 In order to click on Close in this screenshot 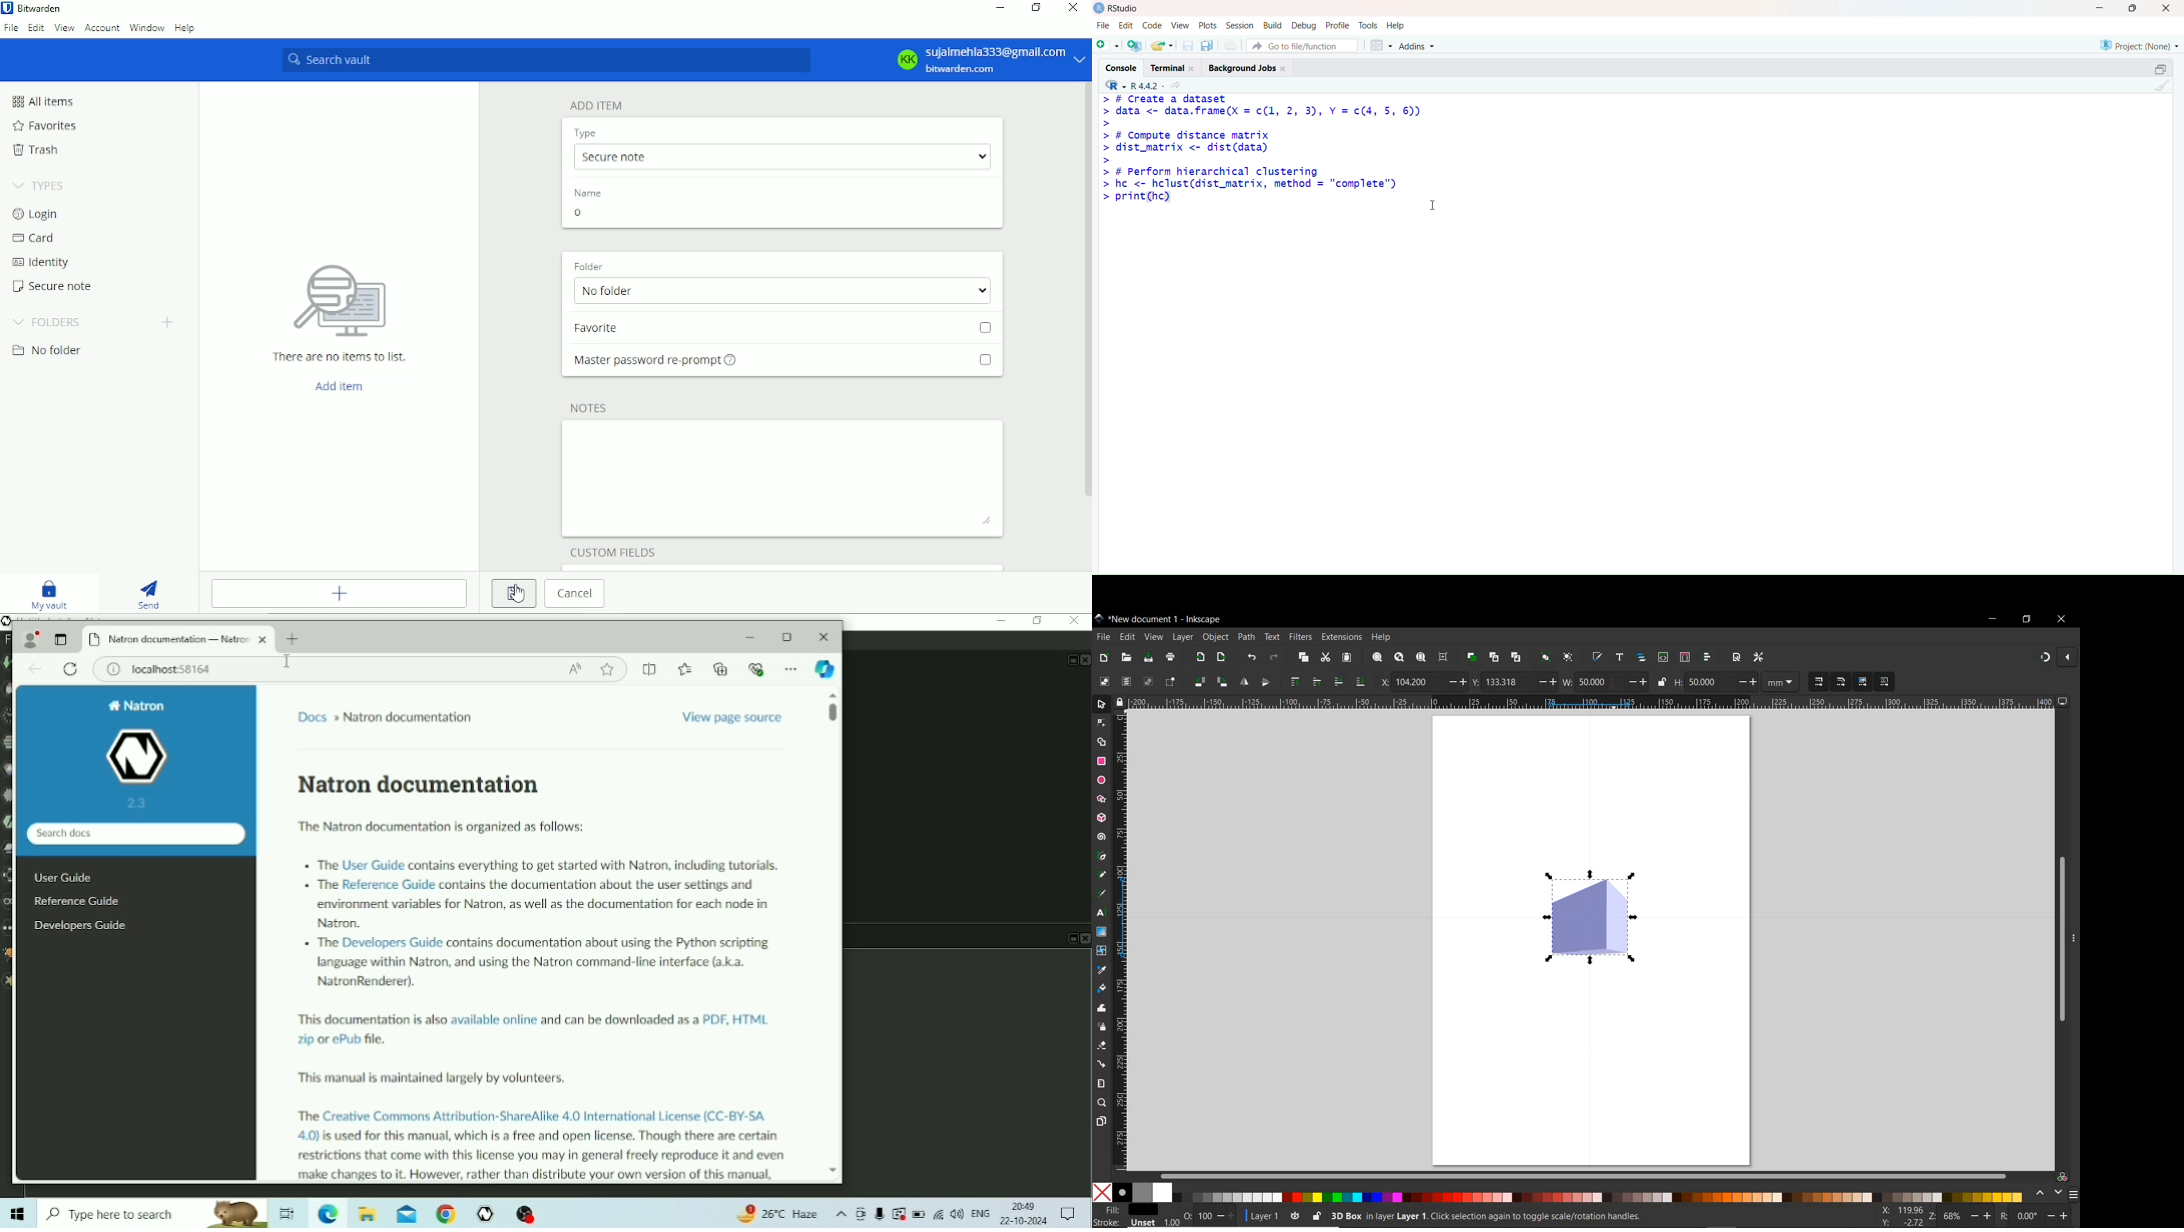, I will do `click(2166, 11)`.